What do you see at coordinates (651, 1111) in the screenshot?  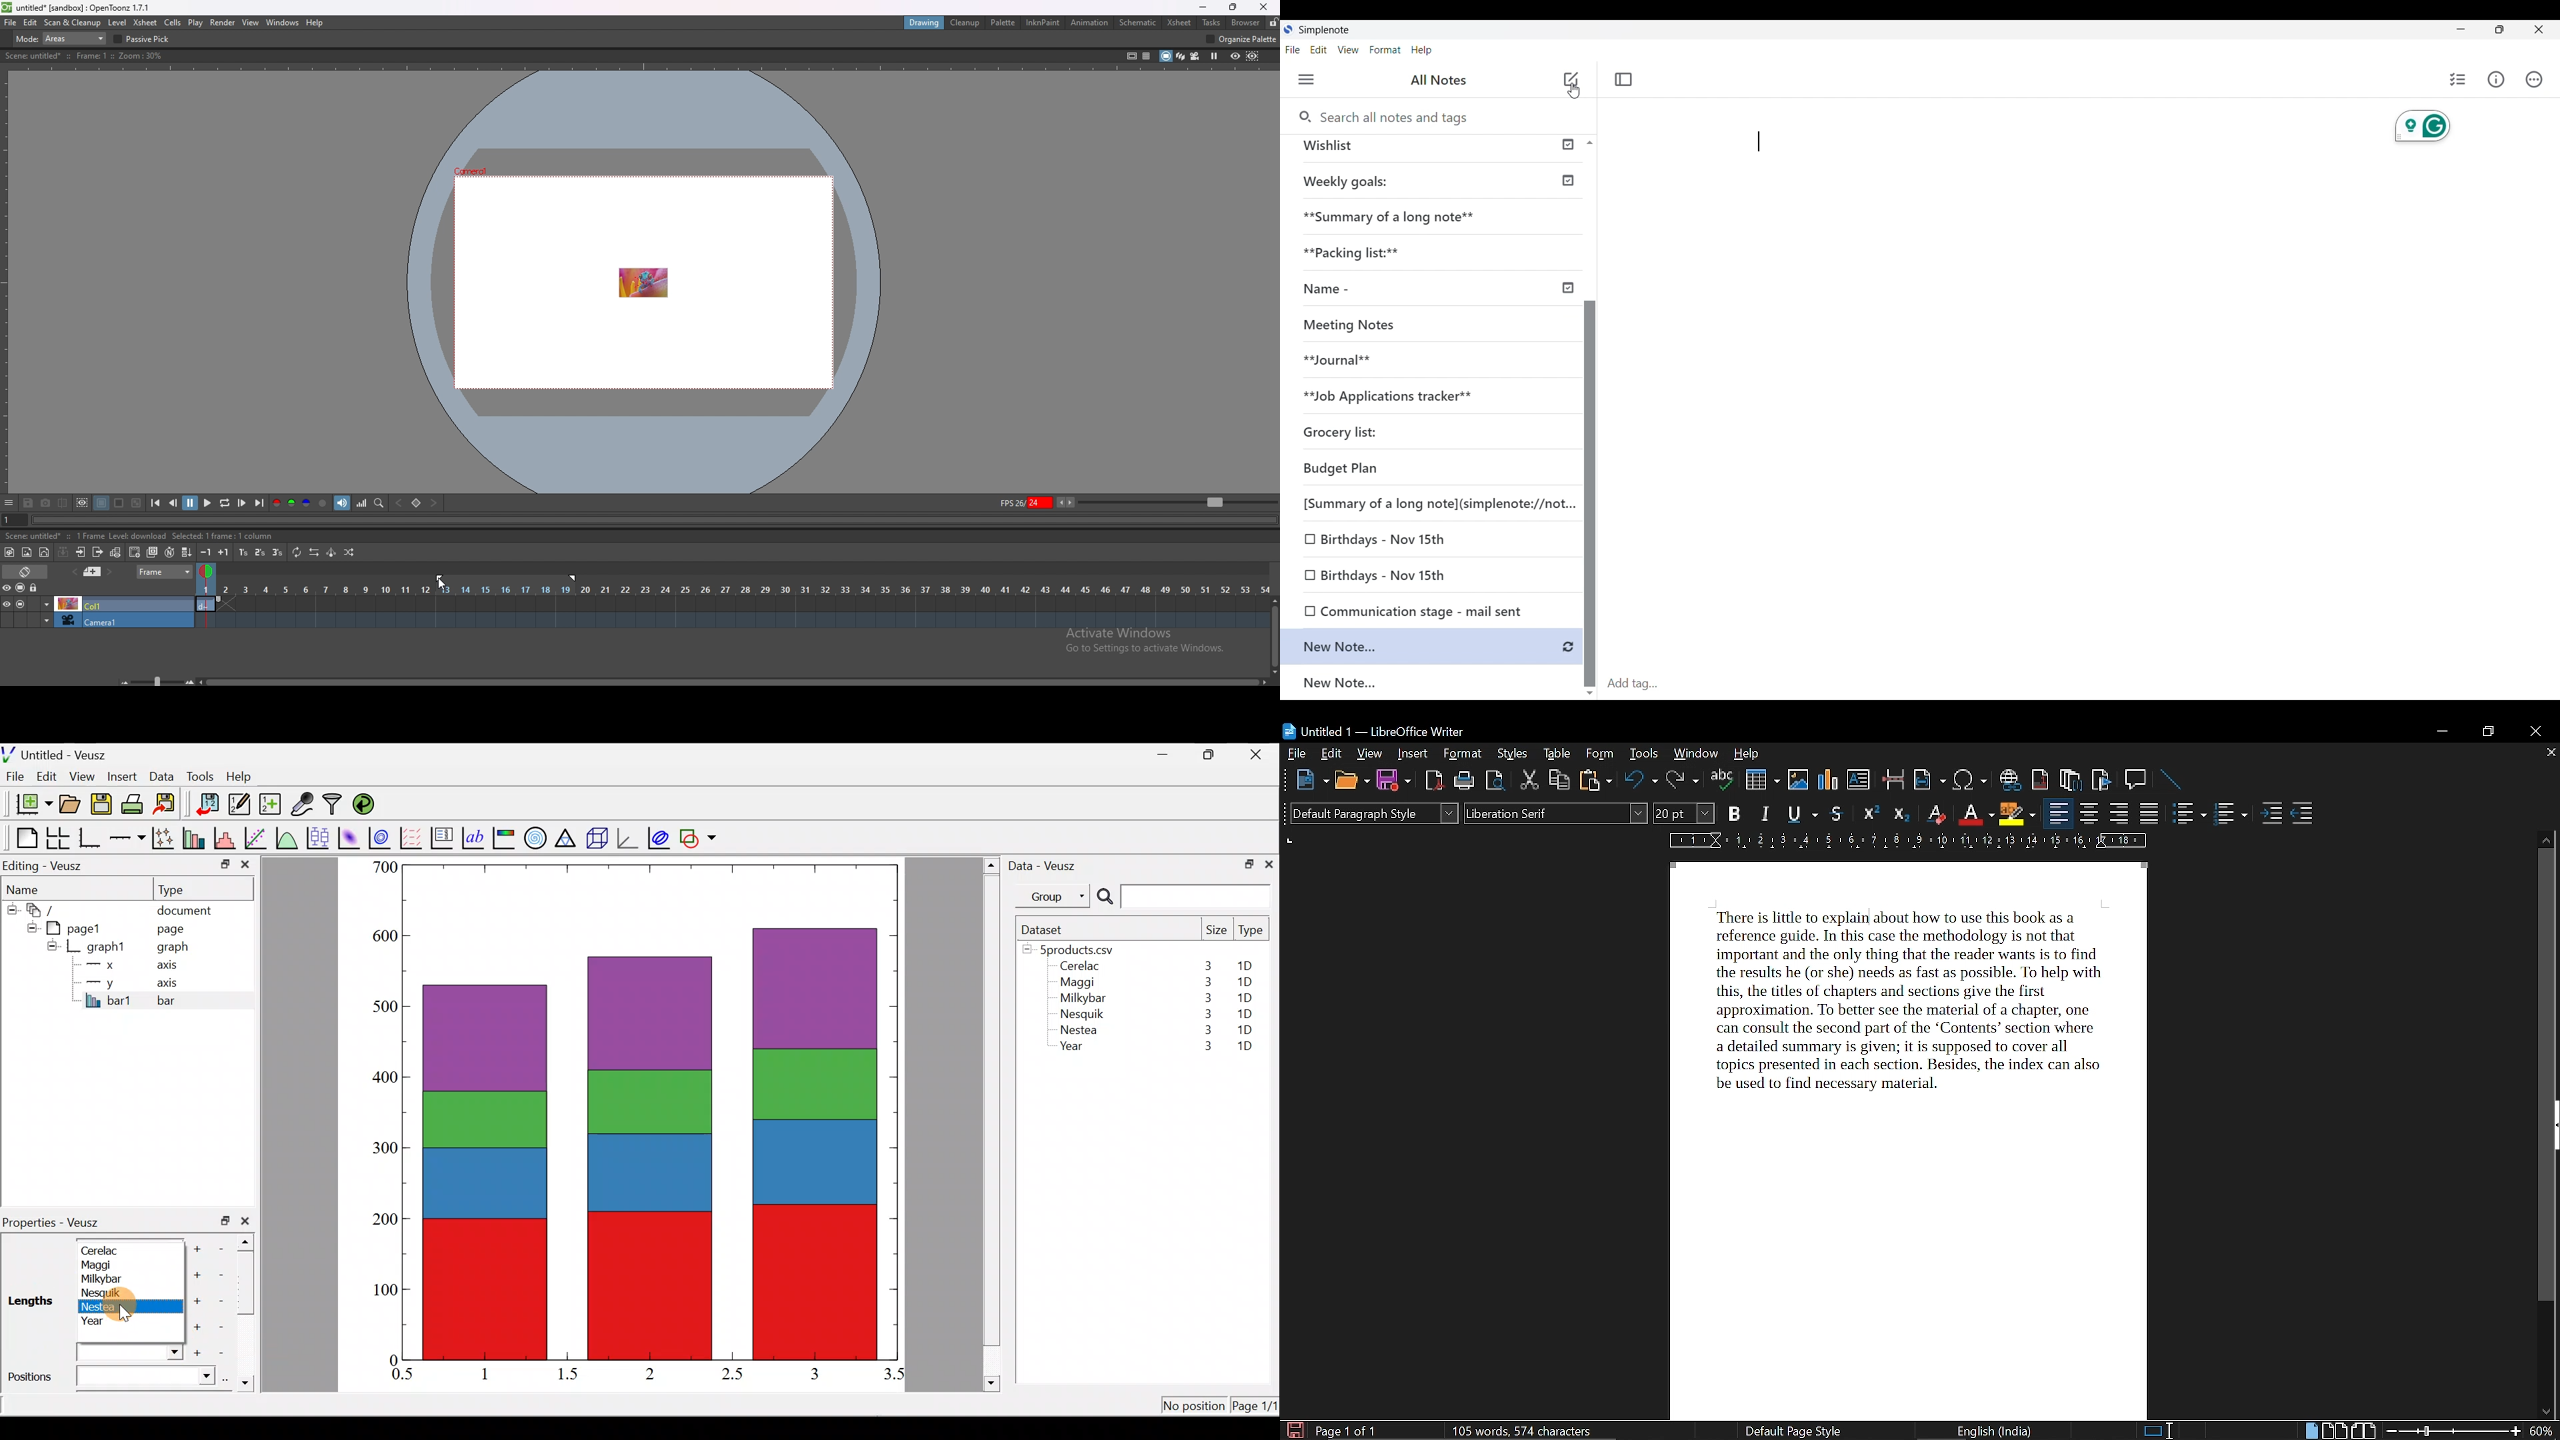 I see `bar chart inserted` at bounding box center [651, 1111].